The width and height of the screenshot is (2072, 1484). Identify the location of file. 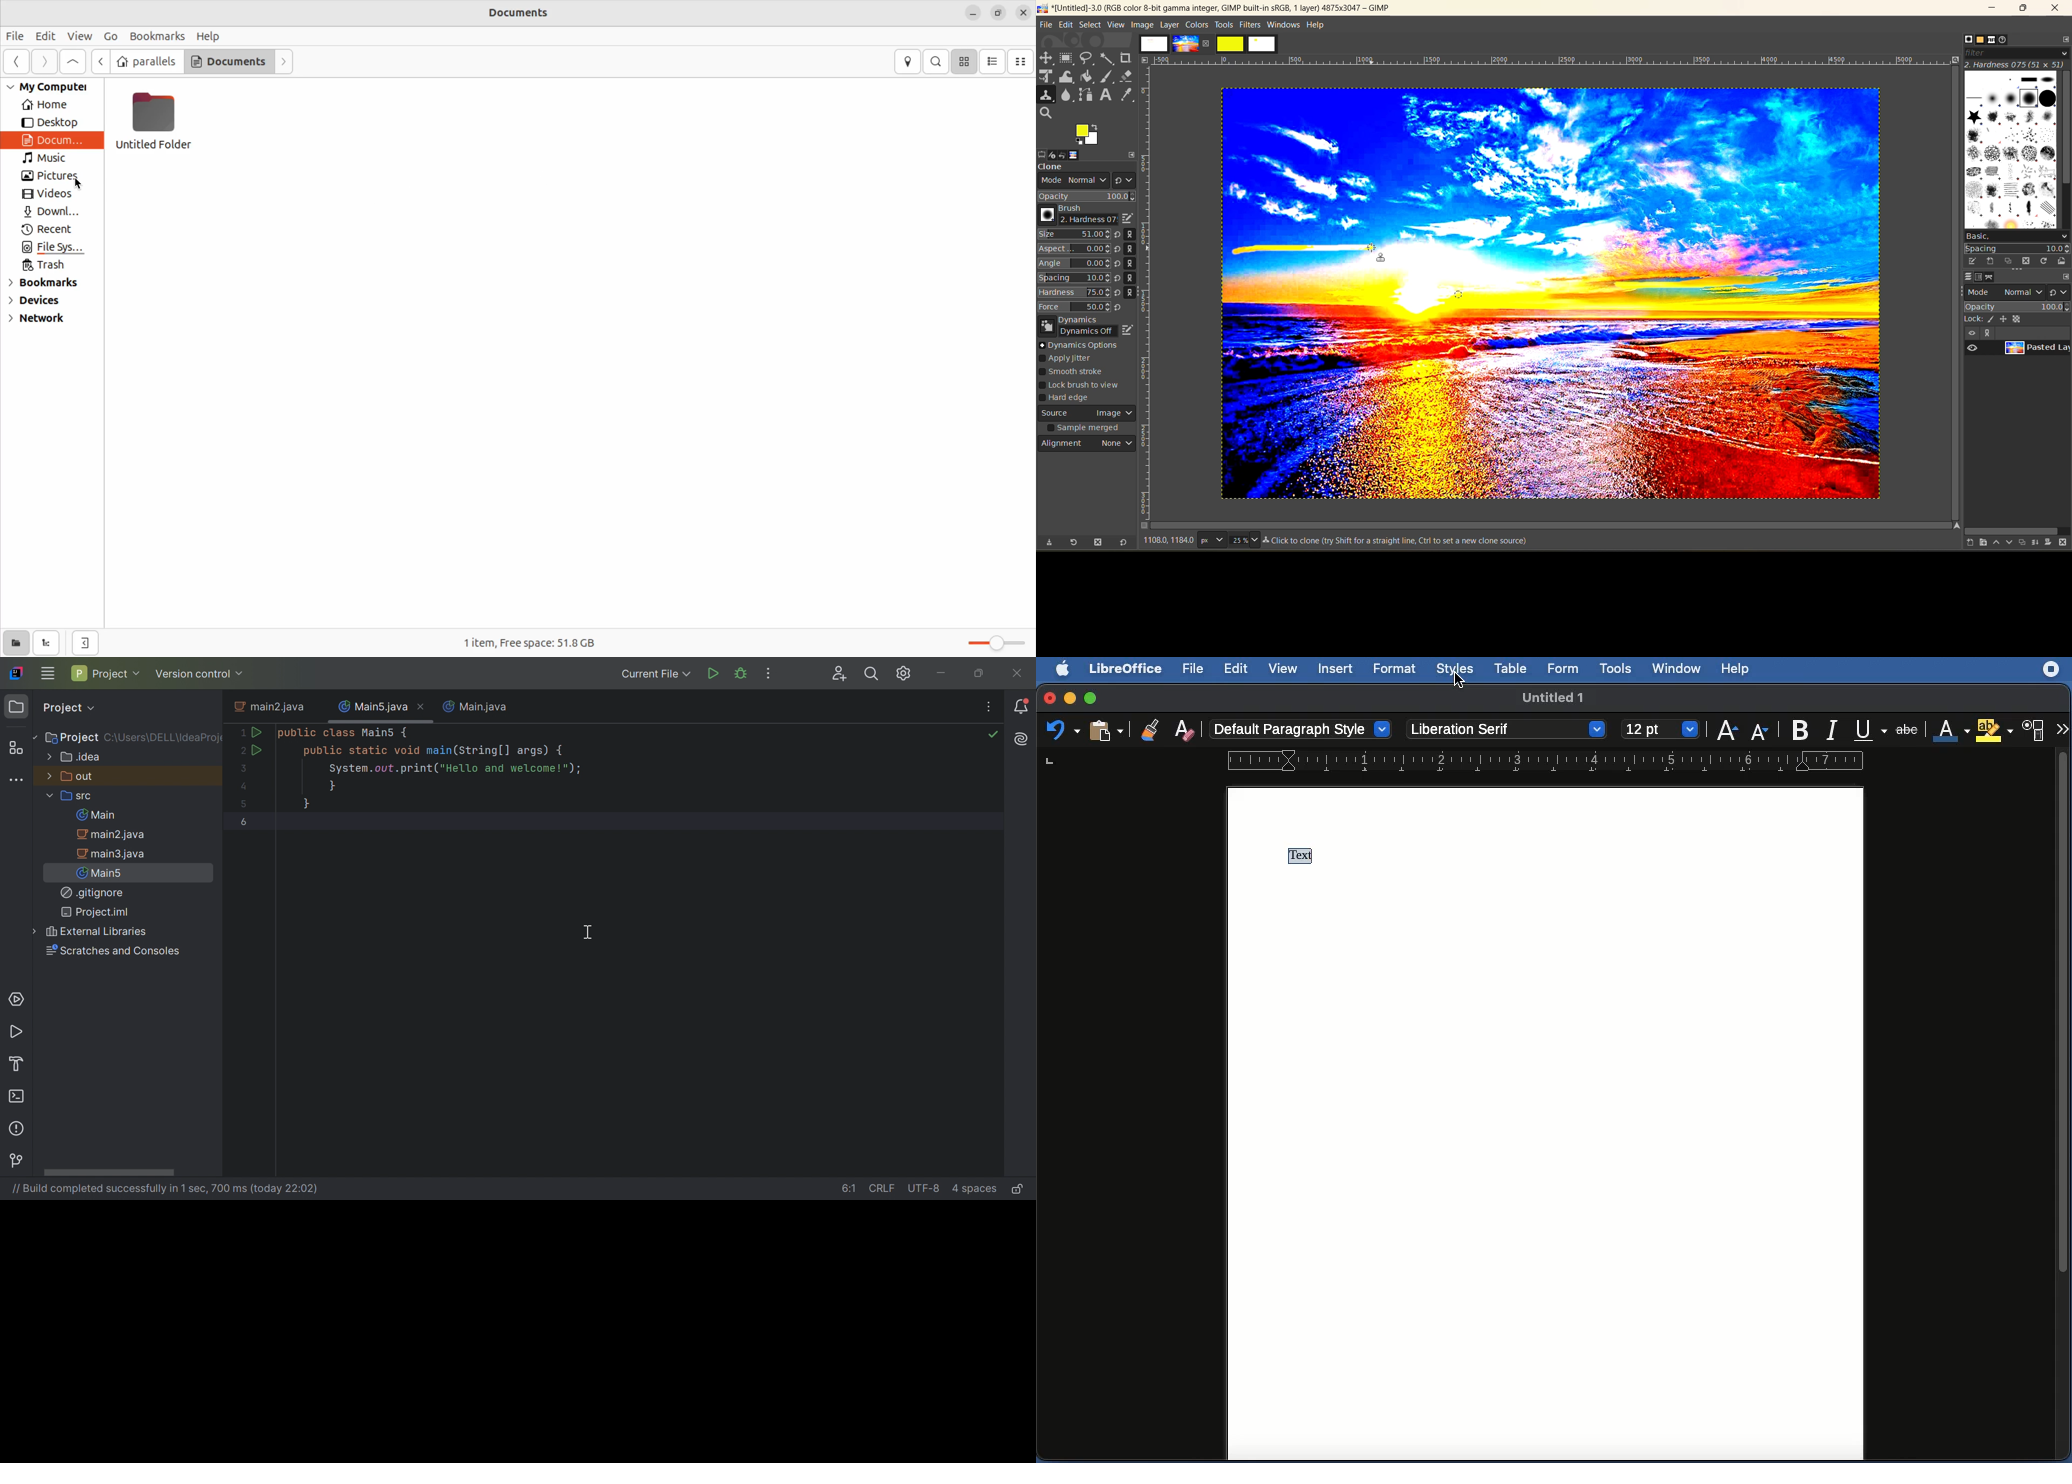
(1046, 24).